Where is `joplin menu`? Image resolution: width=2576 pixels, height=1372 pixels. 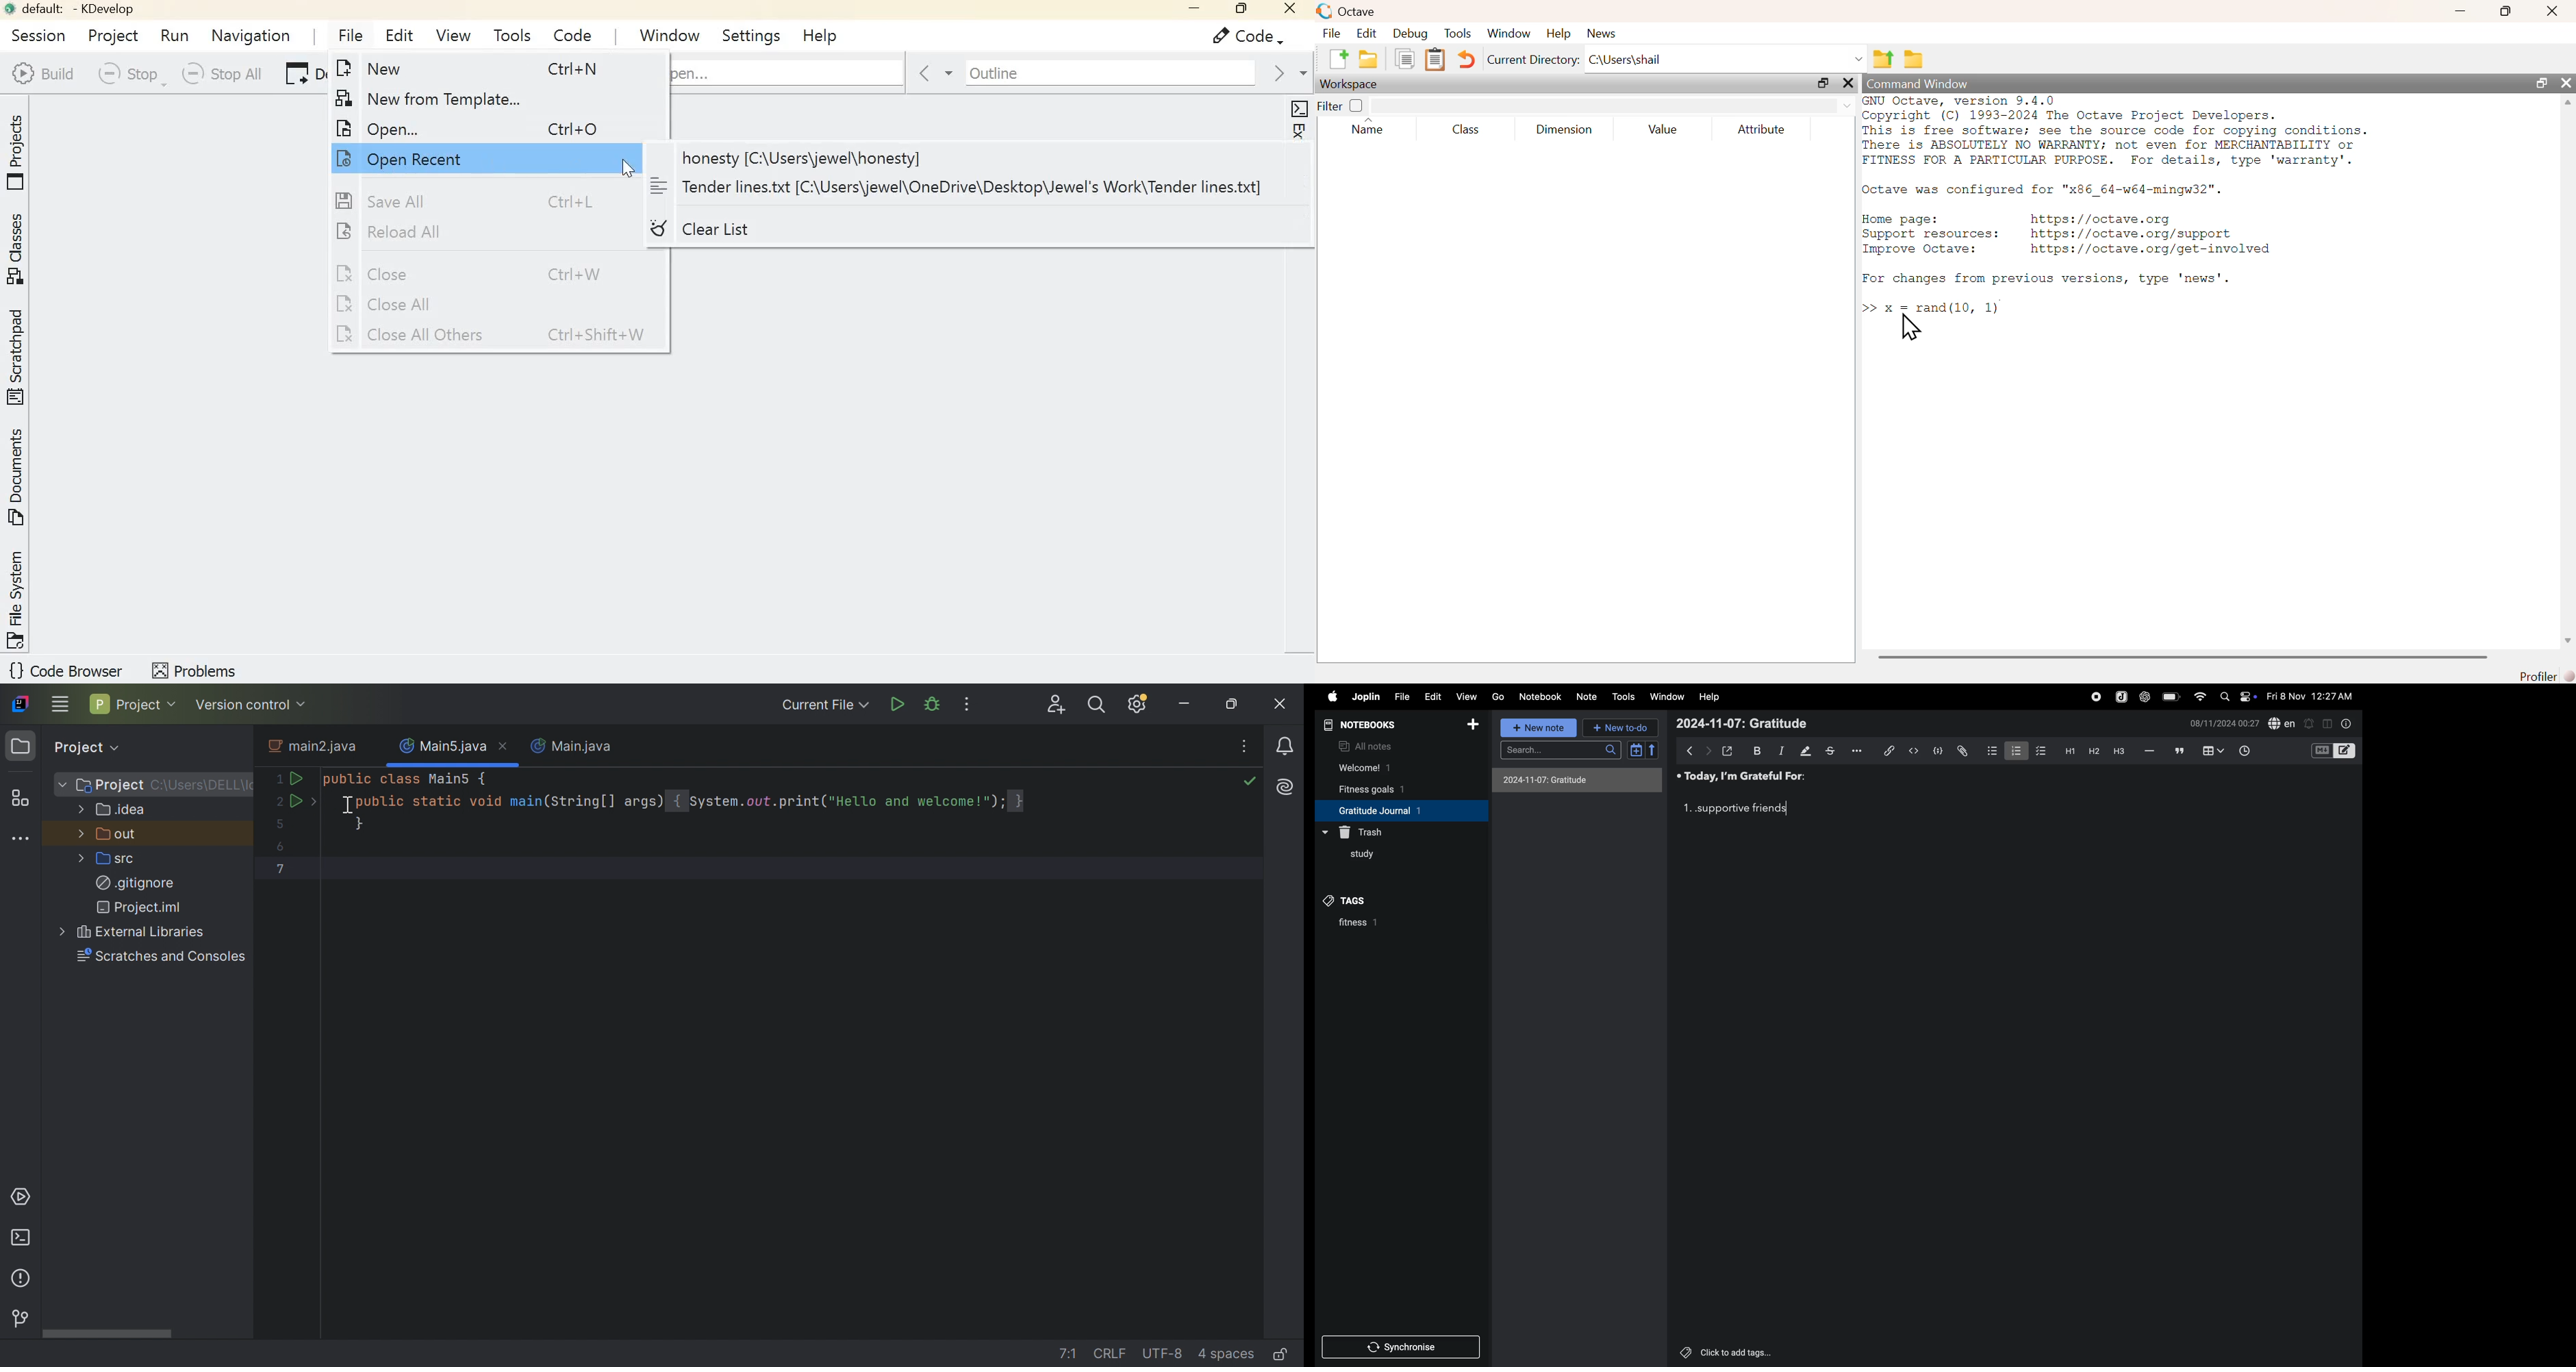 joplin menu is located at coordinates (2121, 698).